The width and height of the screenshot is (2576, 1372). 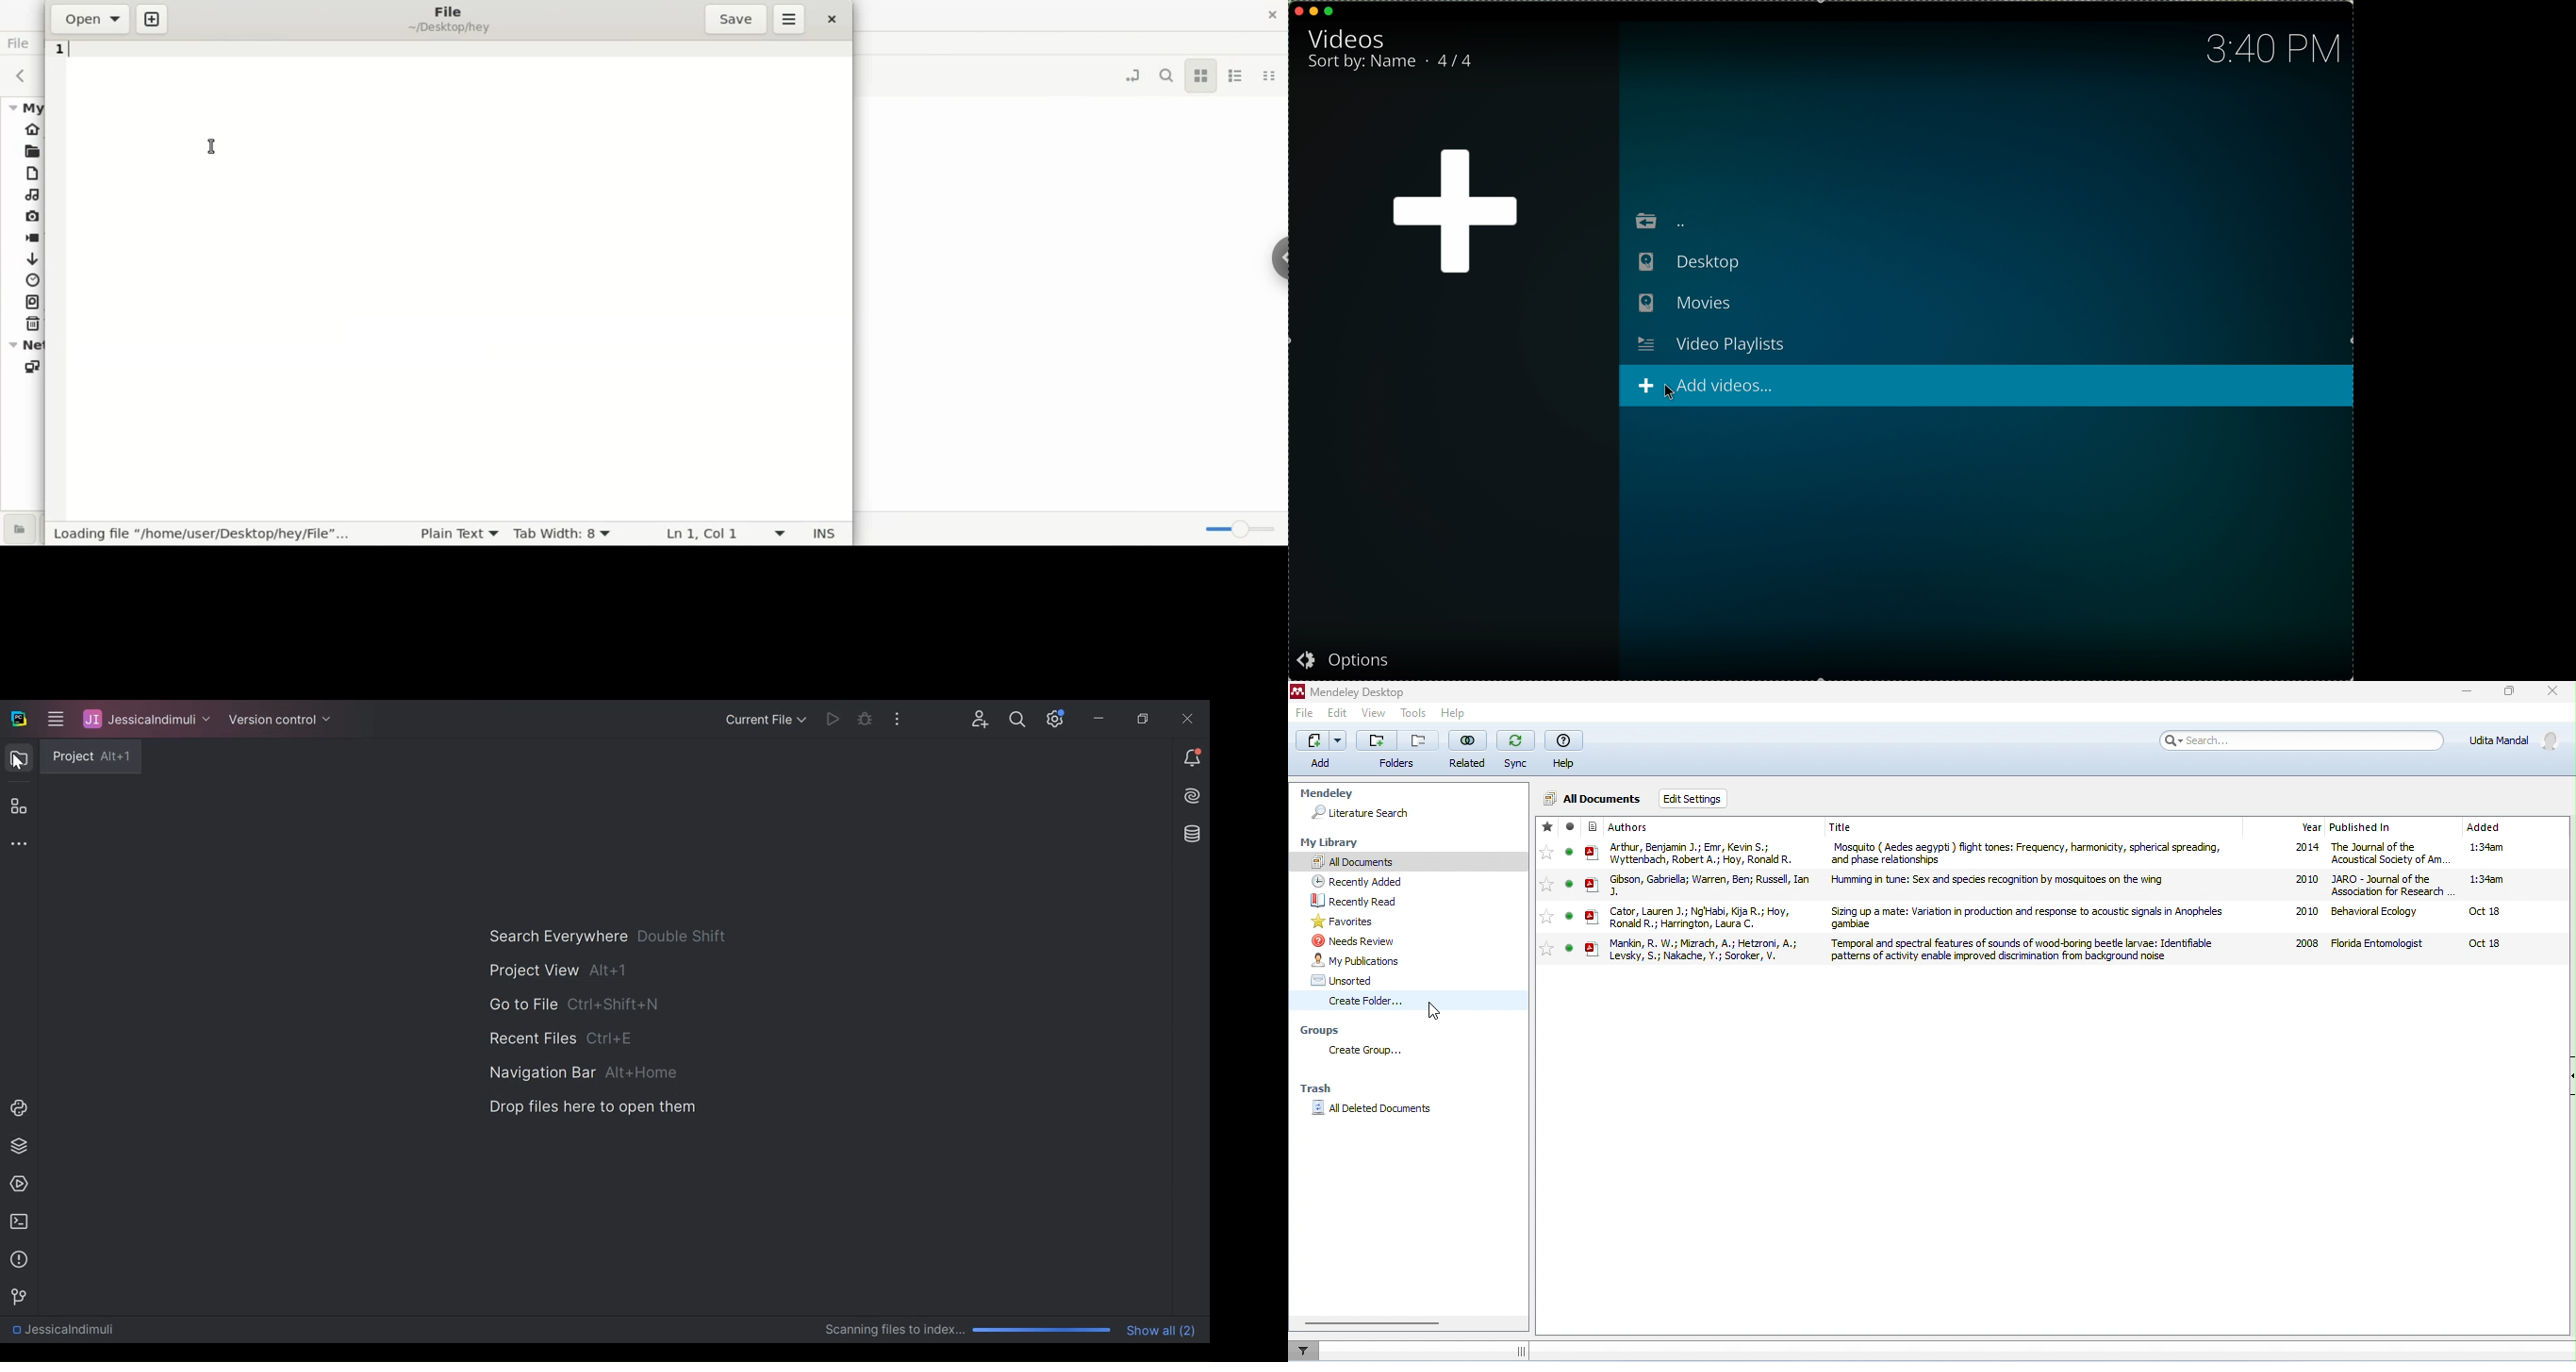 I want to click on pdf icon, so click(x=1592, y=917).